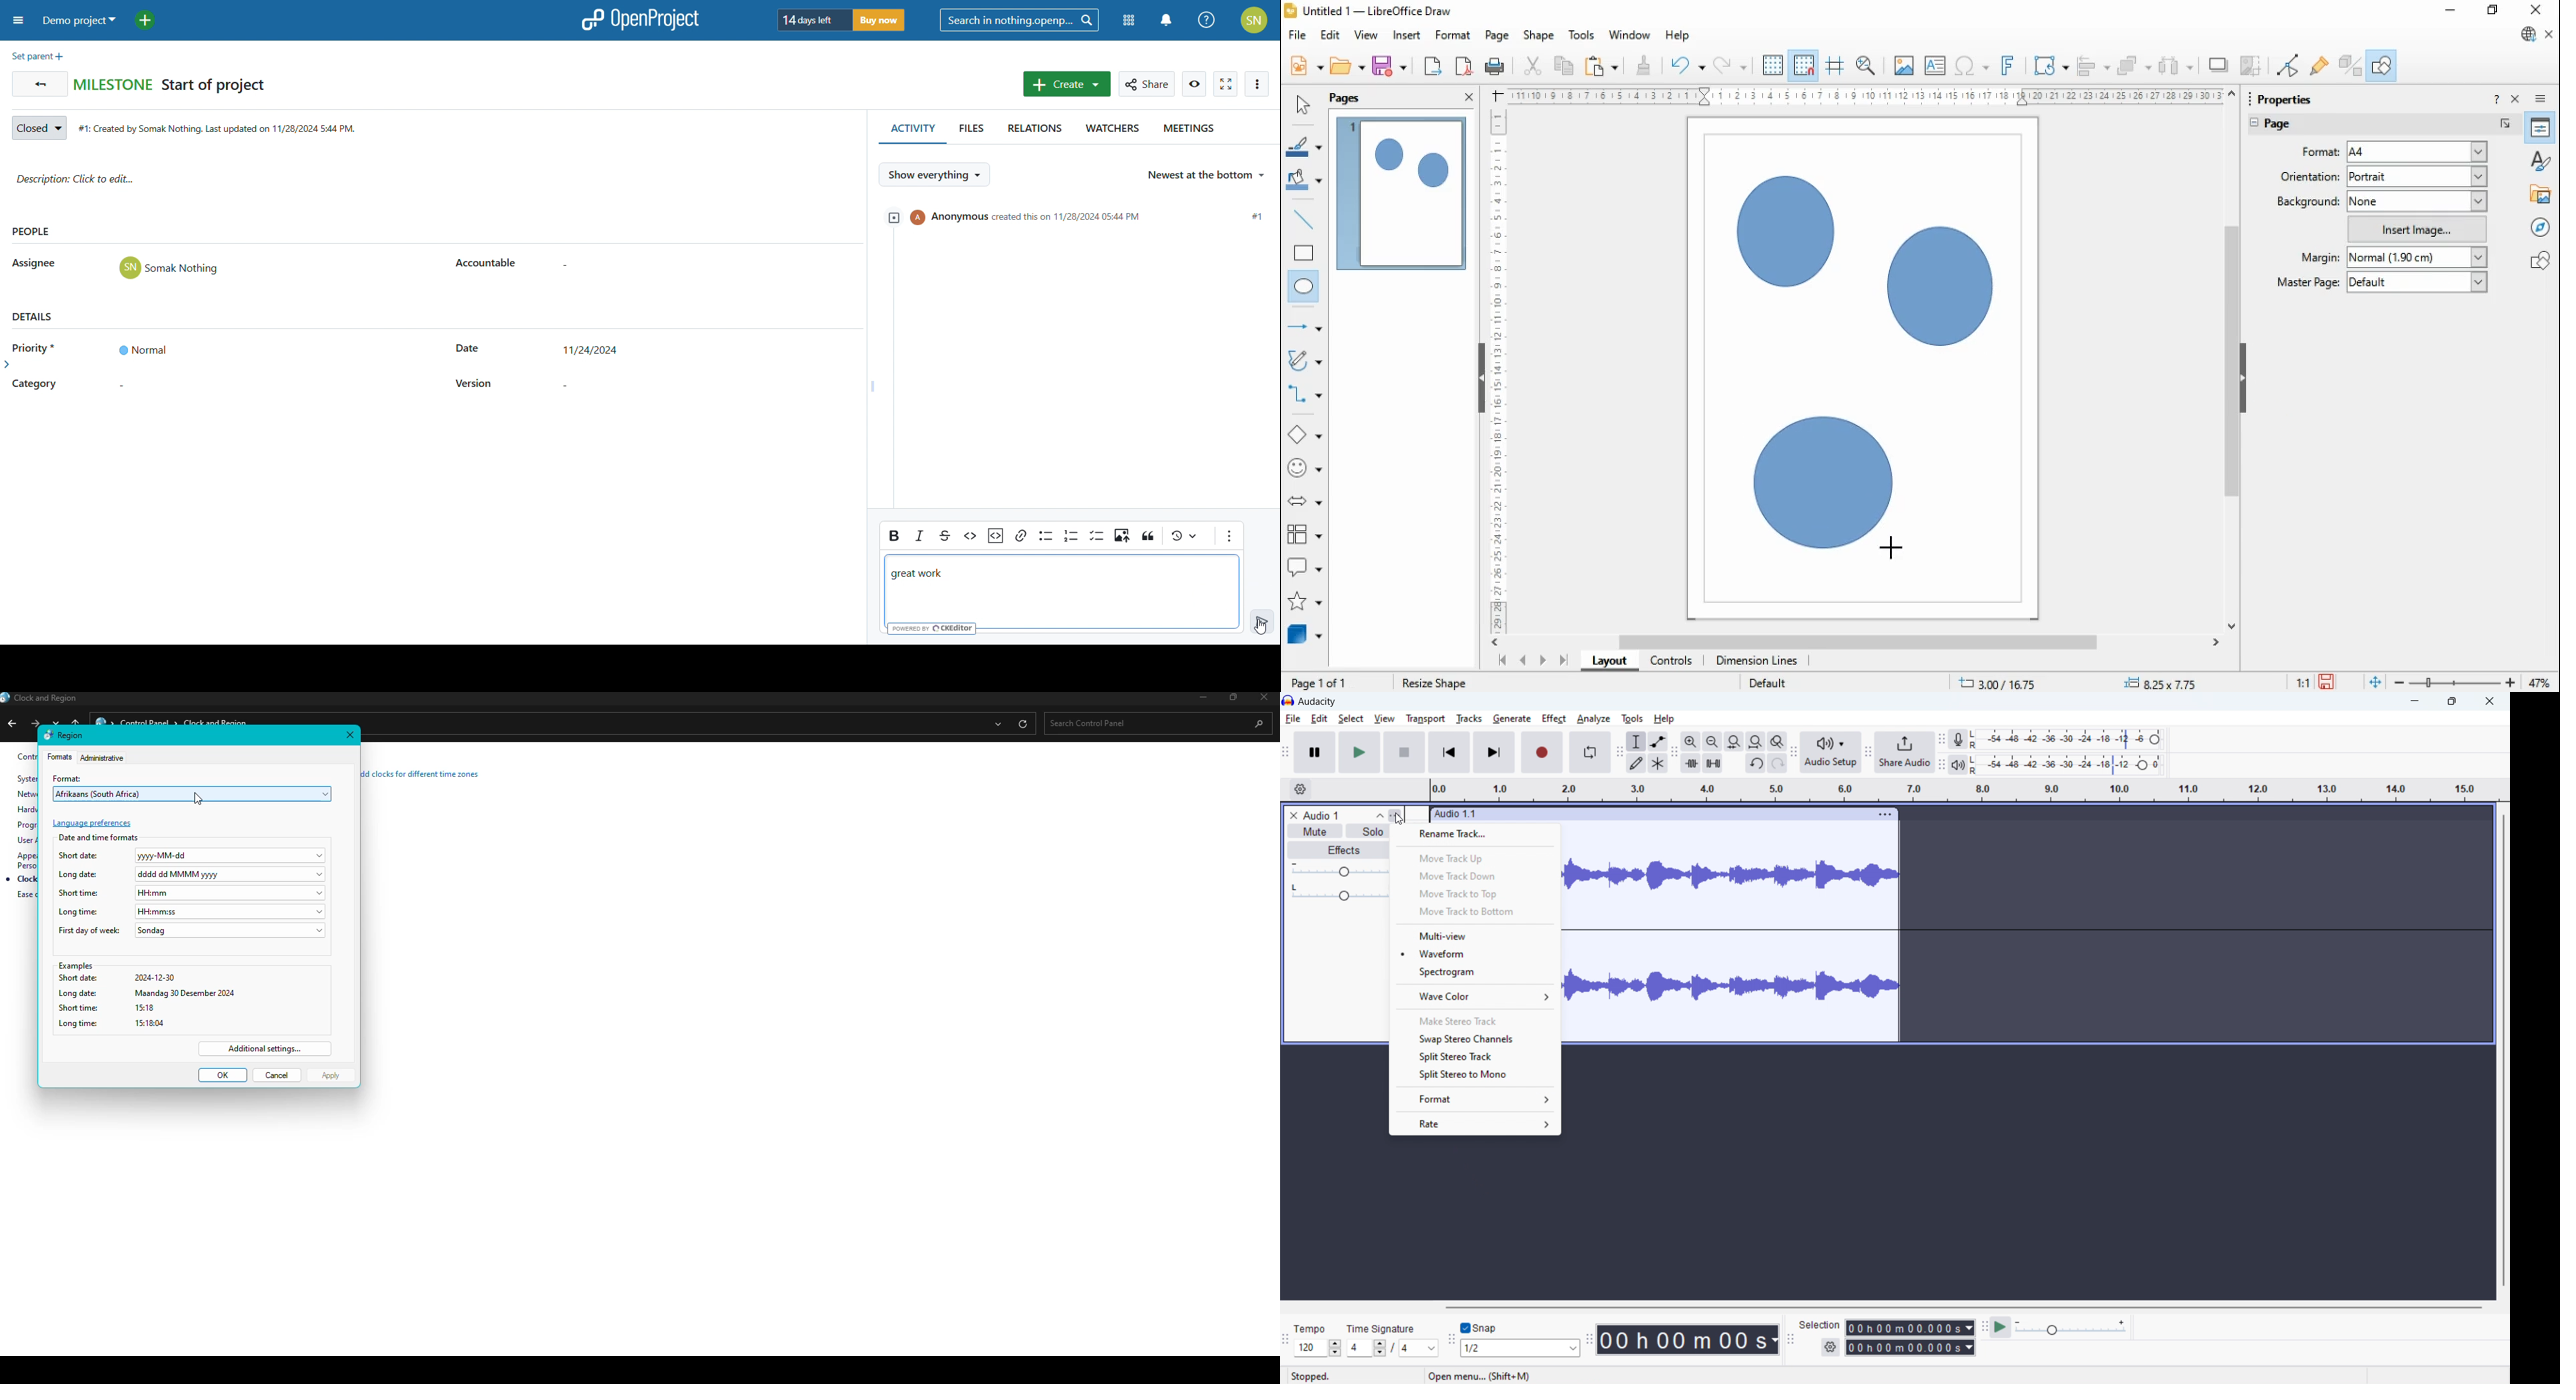  Describe the element at coordinates (1943, 765) in the screenshot. I see `playback meter toolbar` at that location.